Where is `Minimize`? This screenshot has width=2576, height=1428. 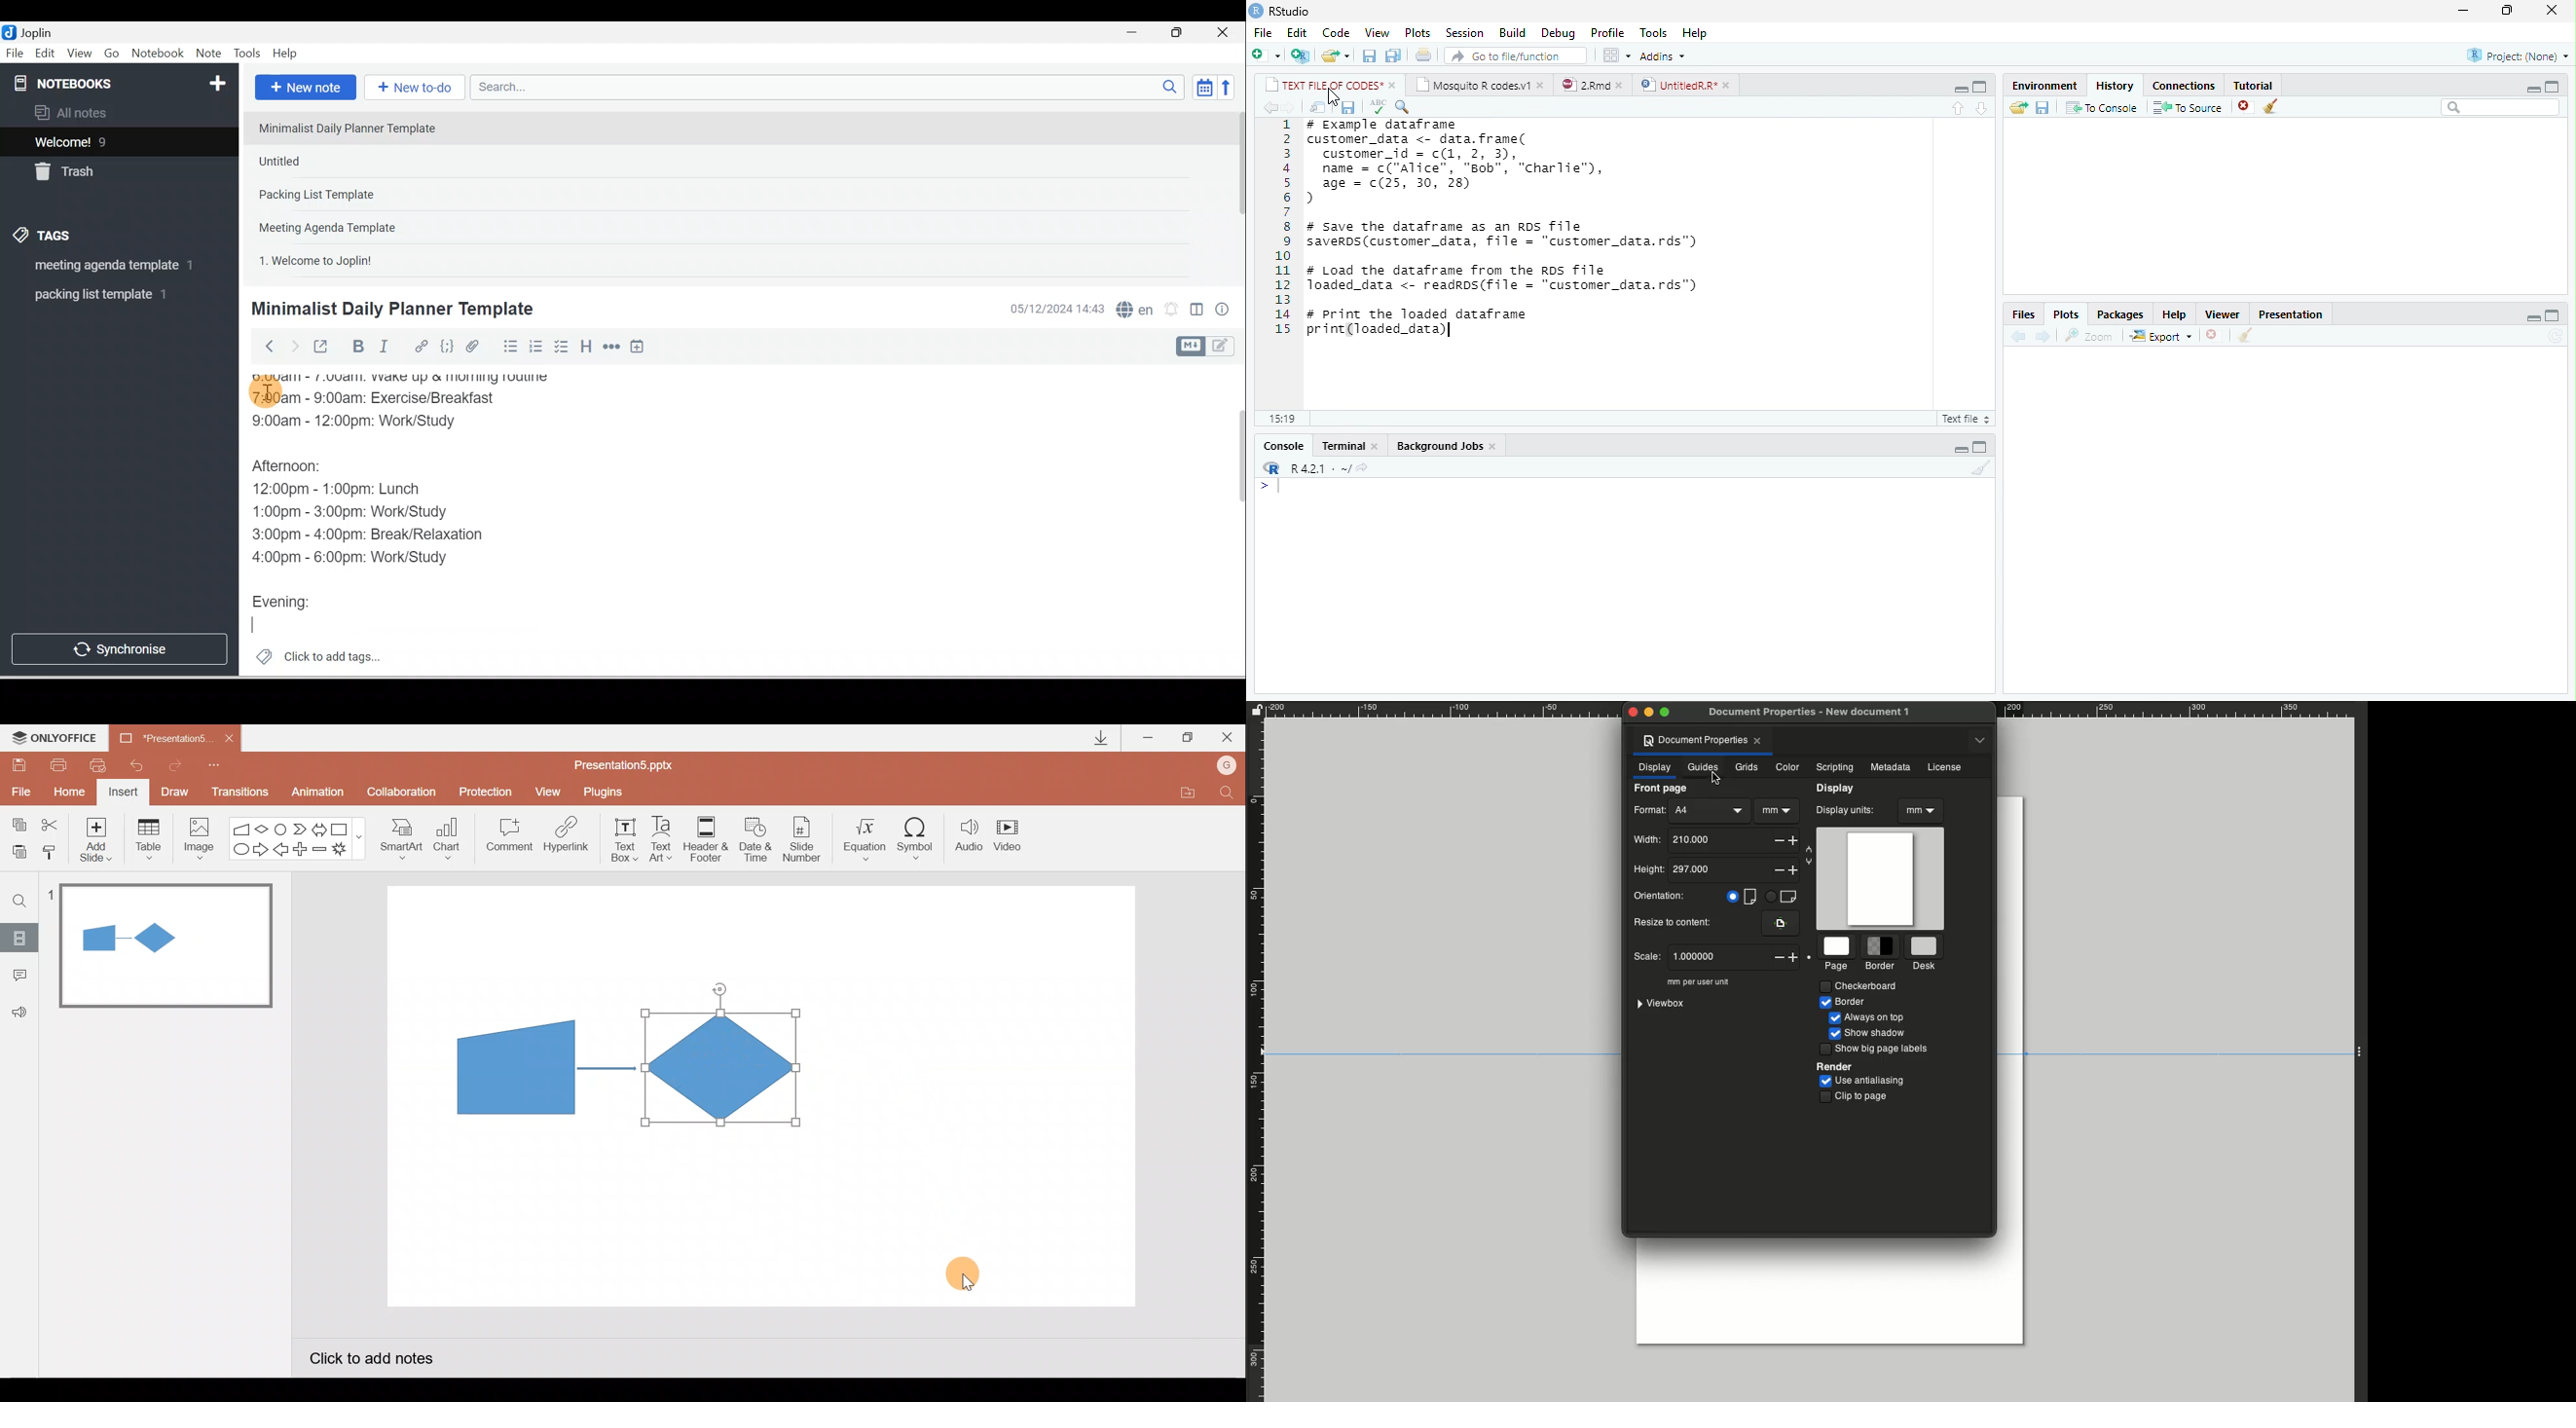 Minimize is located at coordinates (1650, 713).